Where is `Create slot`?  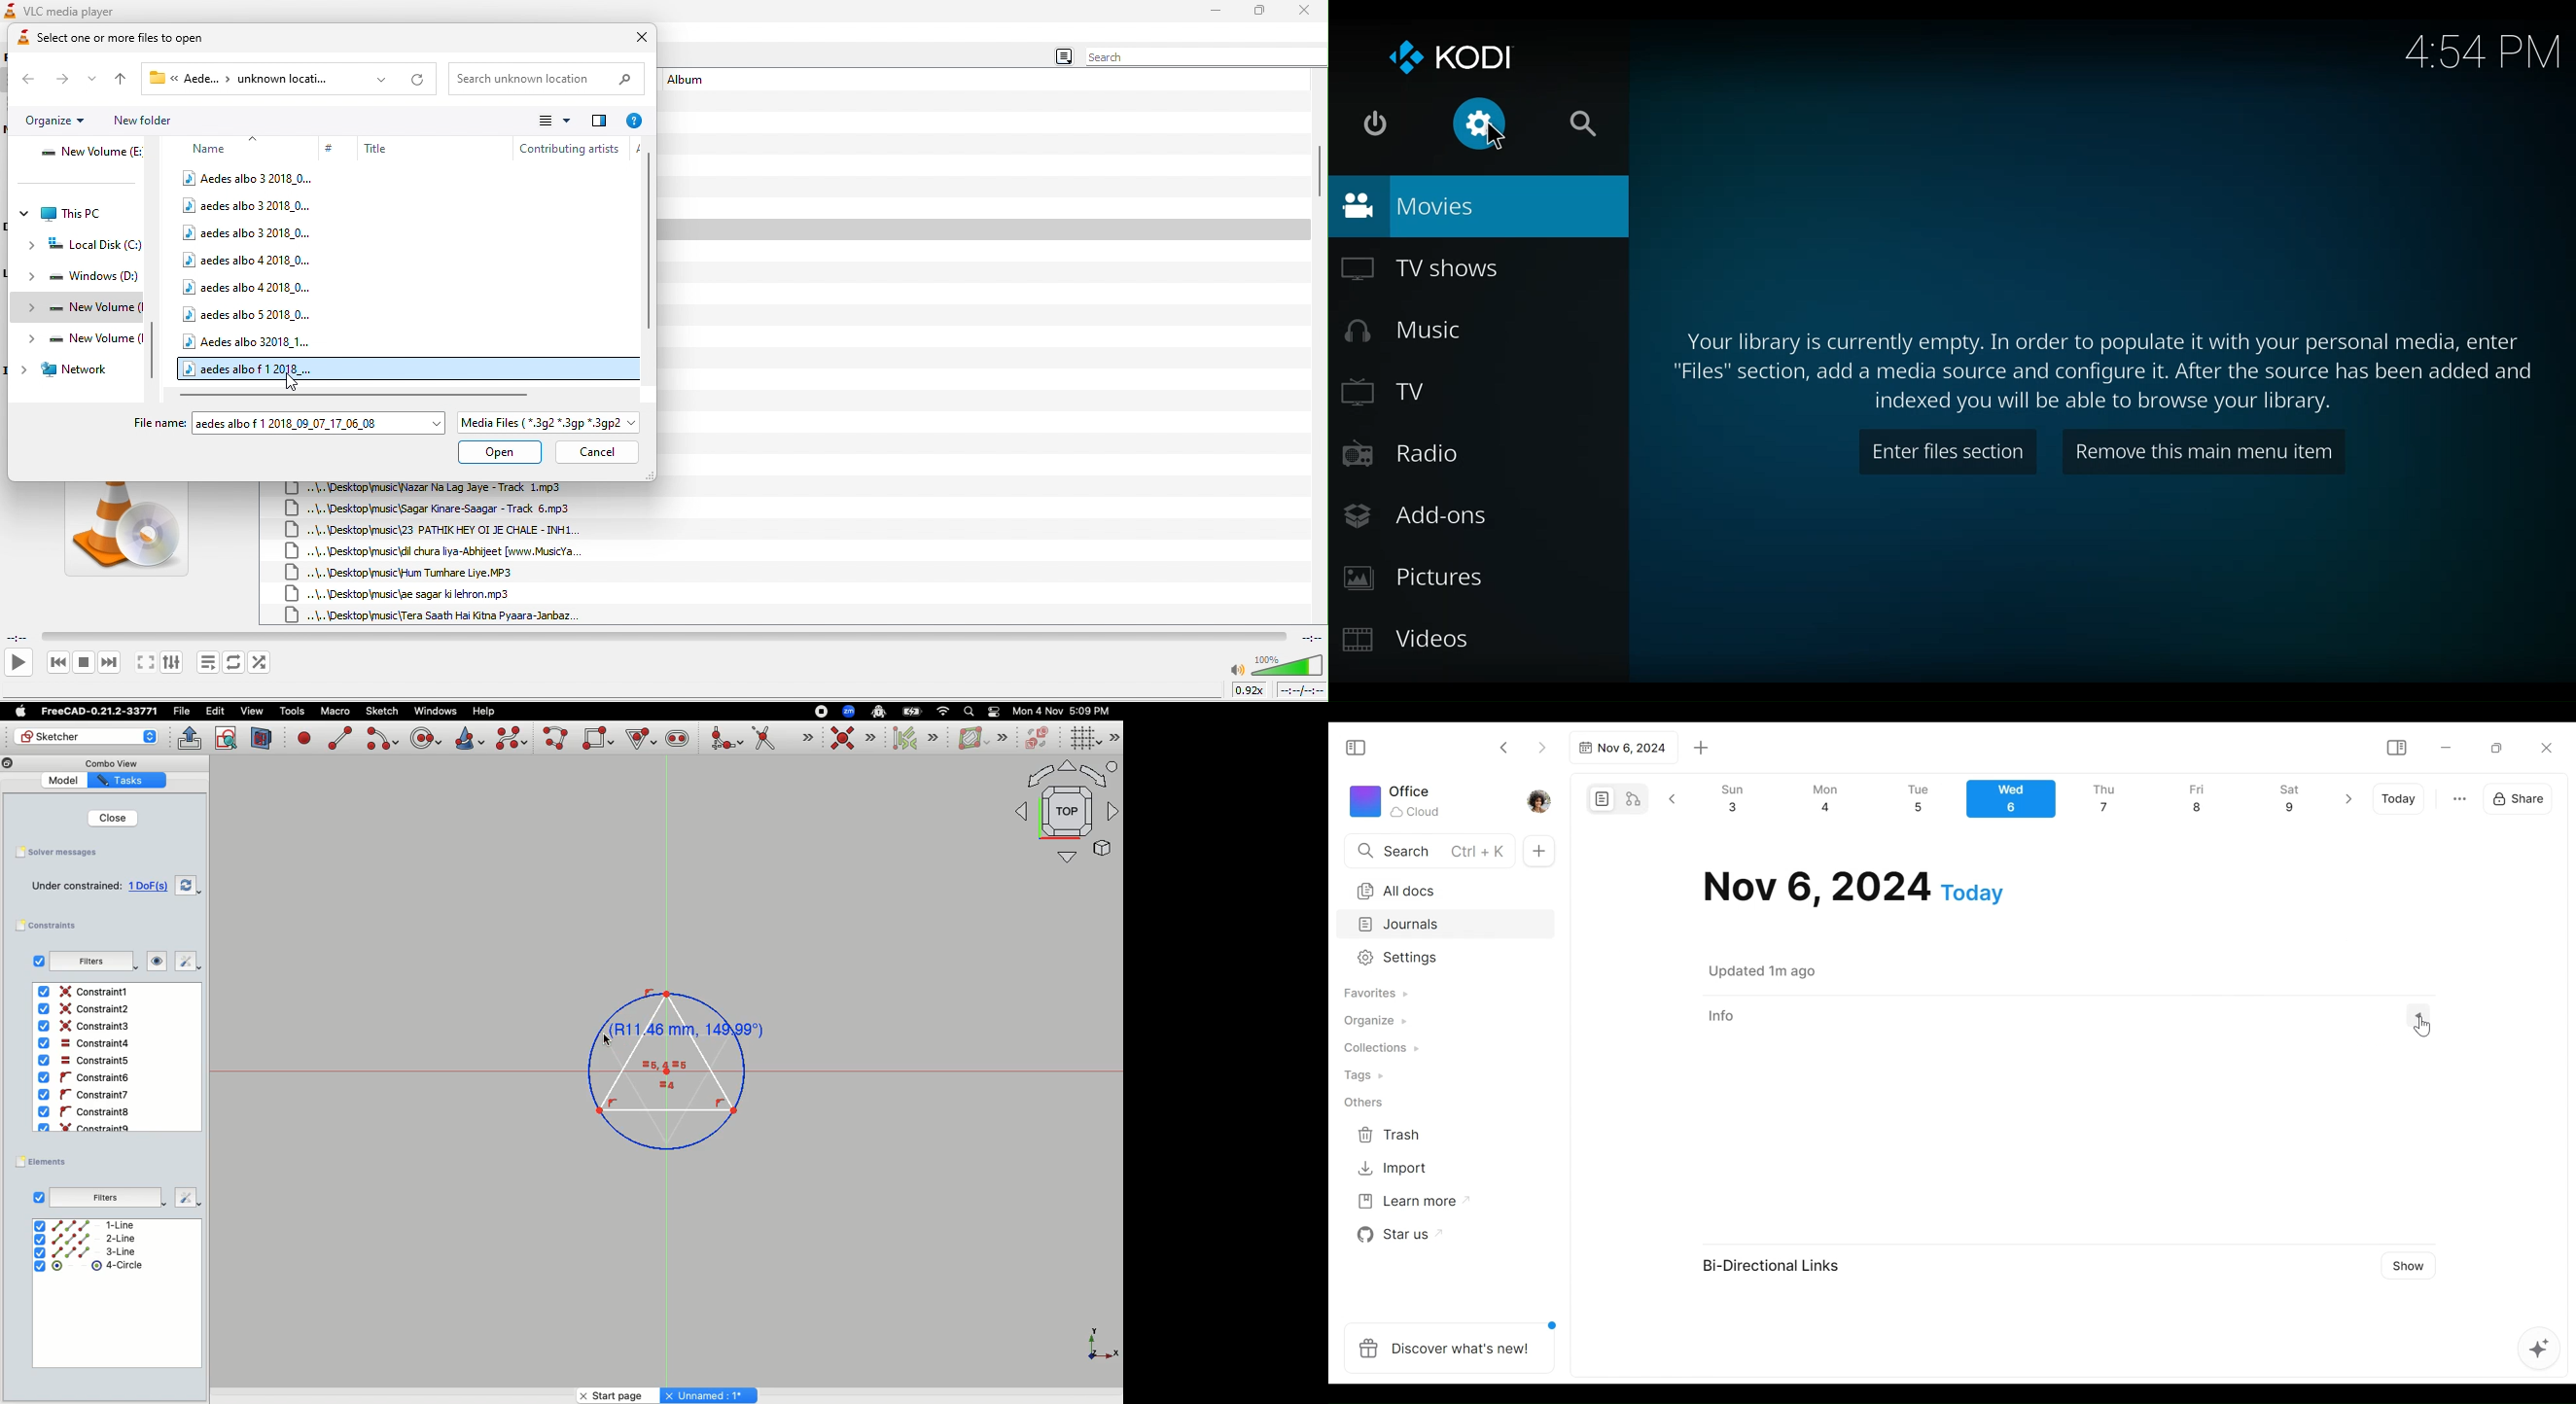 Create slot is located at coordinates (676, 740).